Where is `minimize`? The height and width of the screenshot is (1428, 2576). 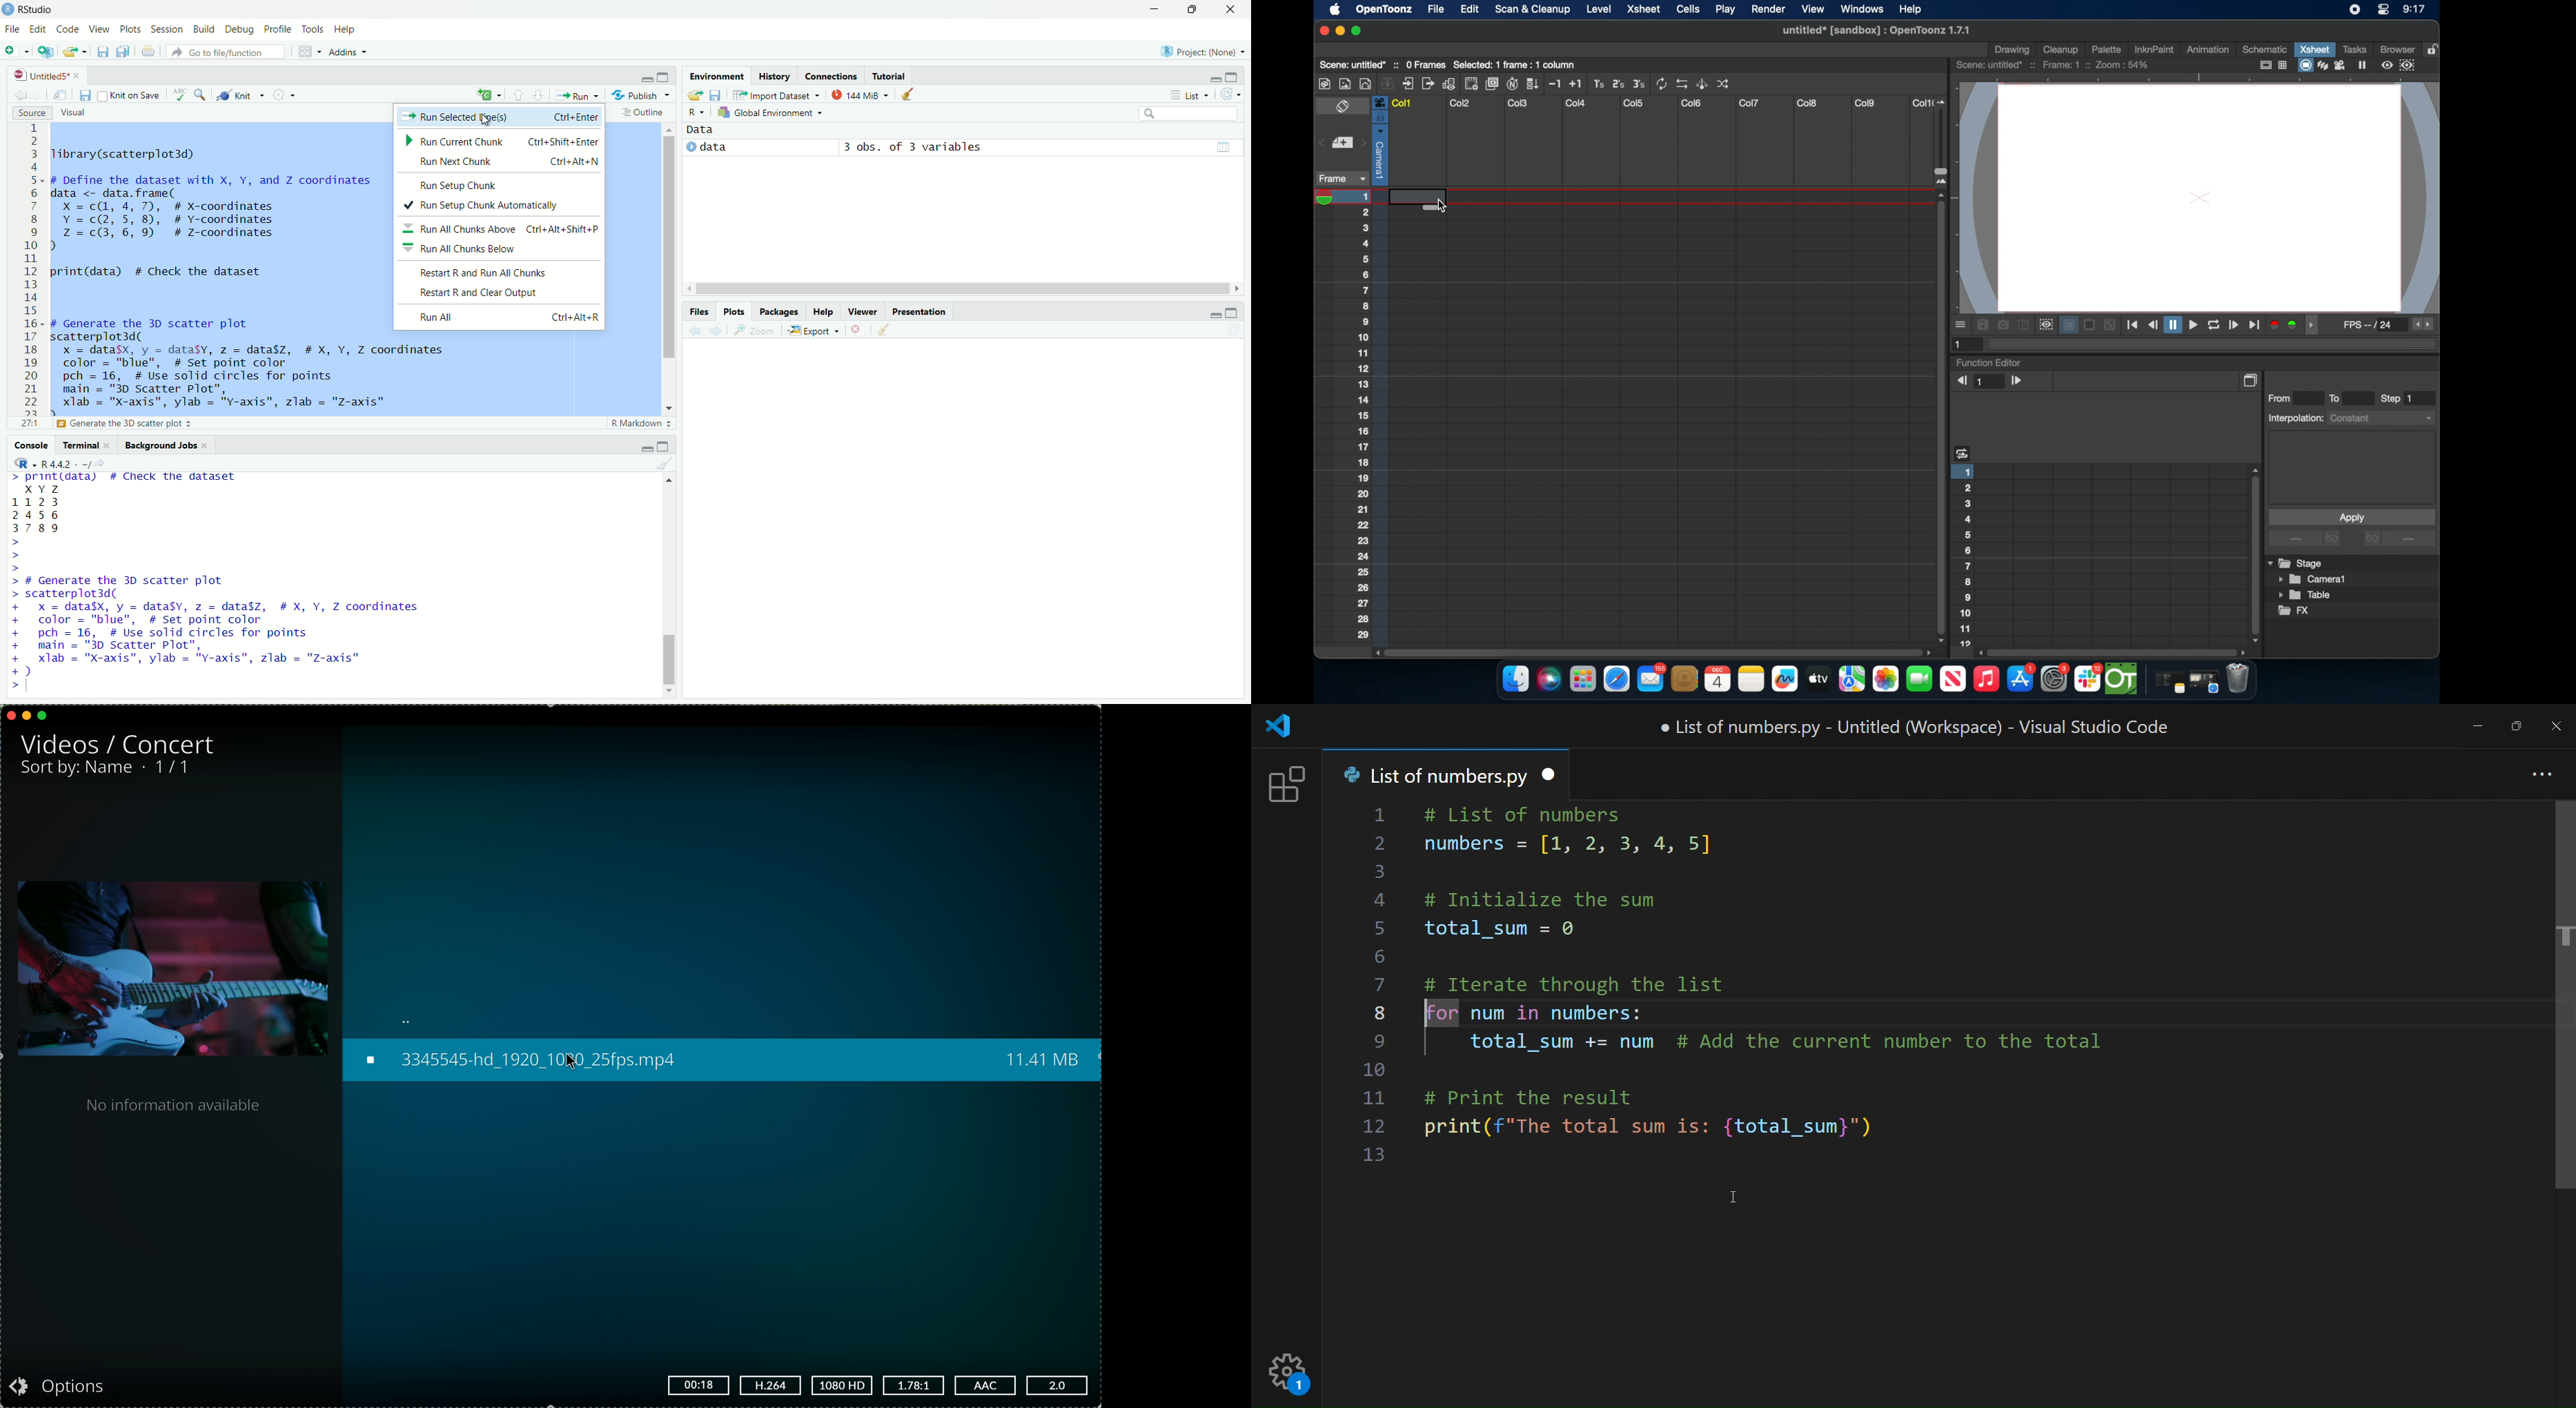 minimize is located at coordinates (1208, 77).